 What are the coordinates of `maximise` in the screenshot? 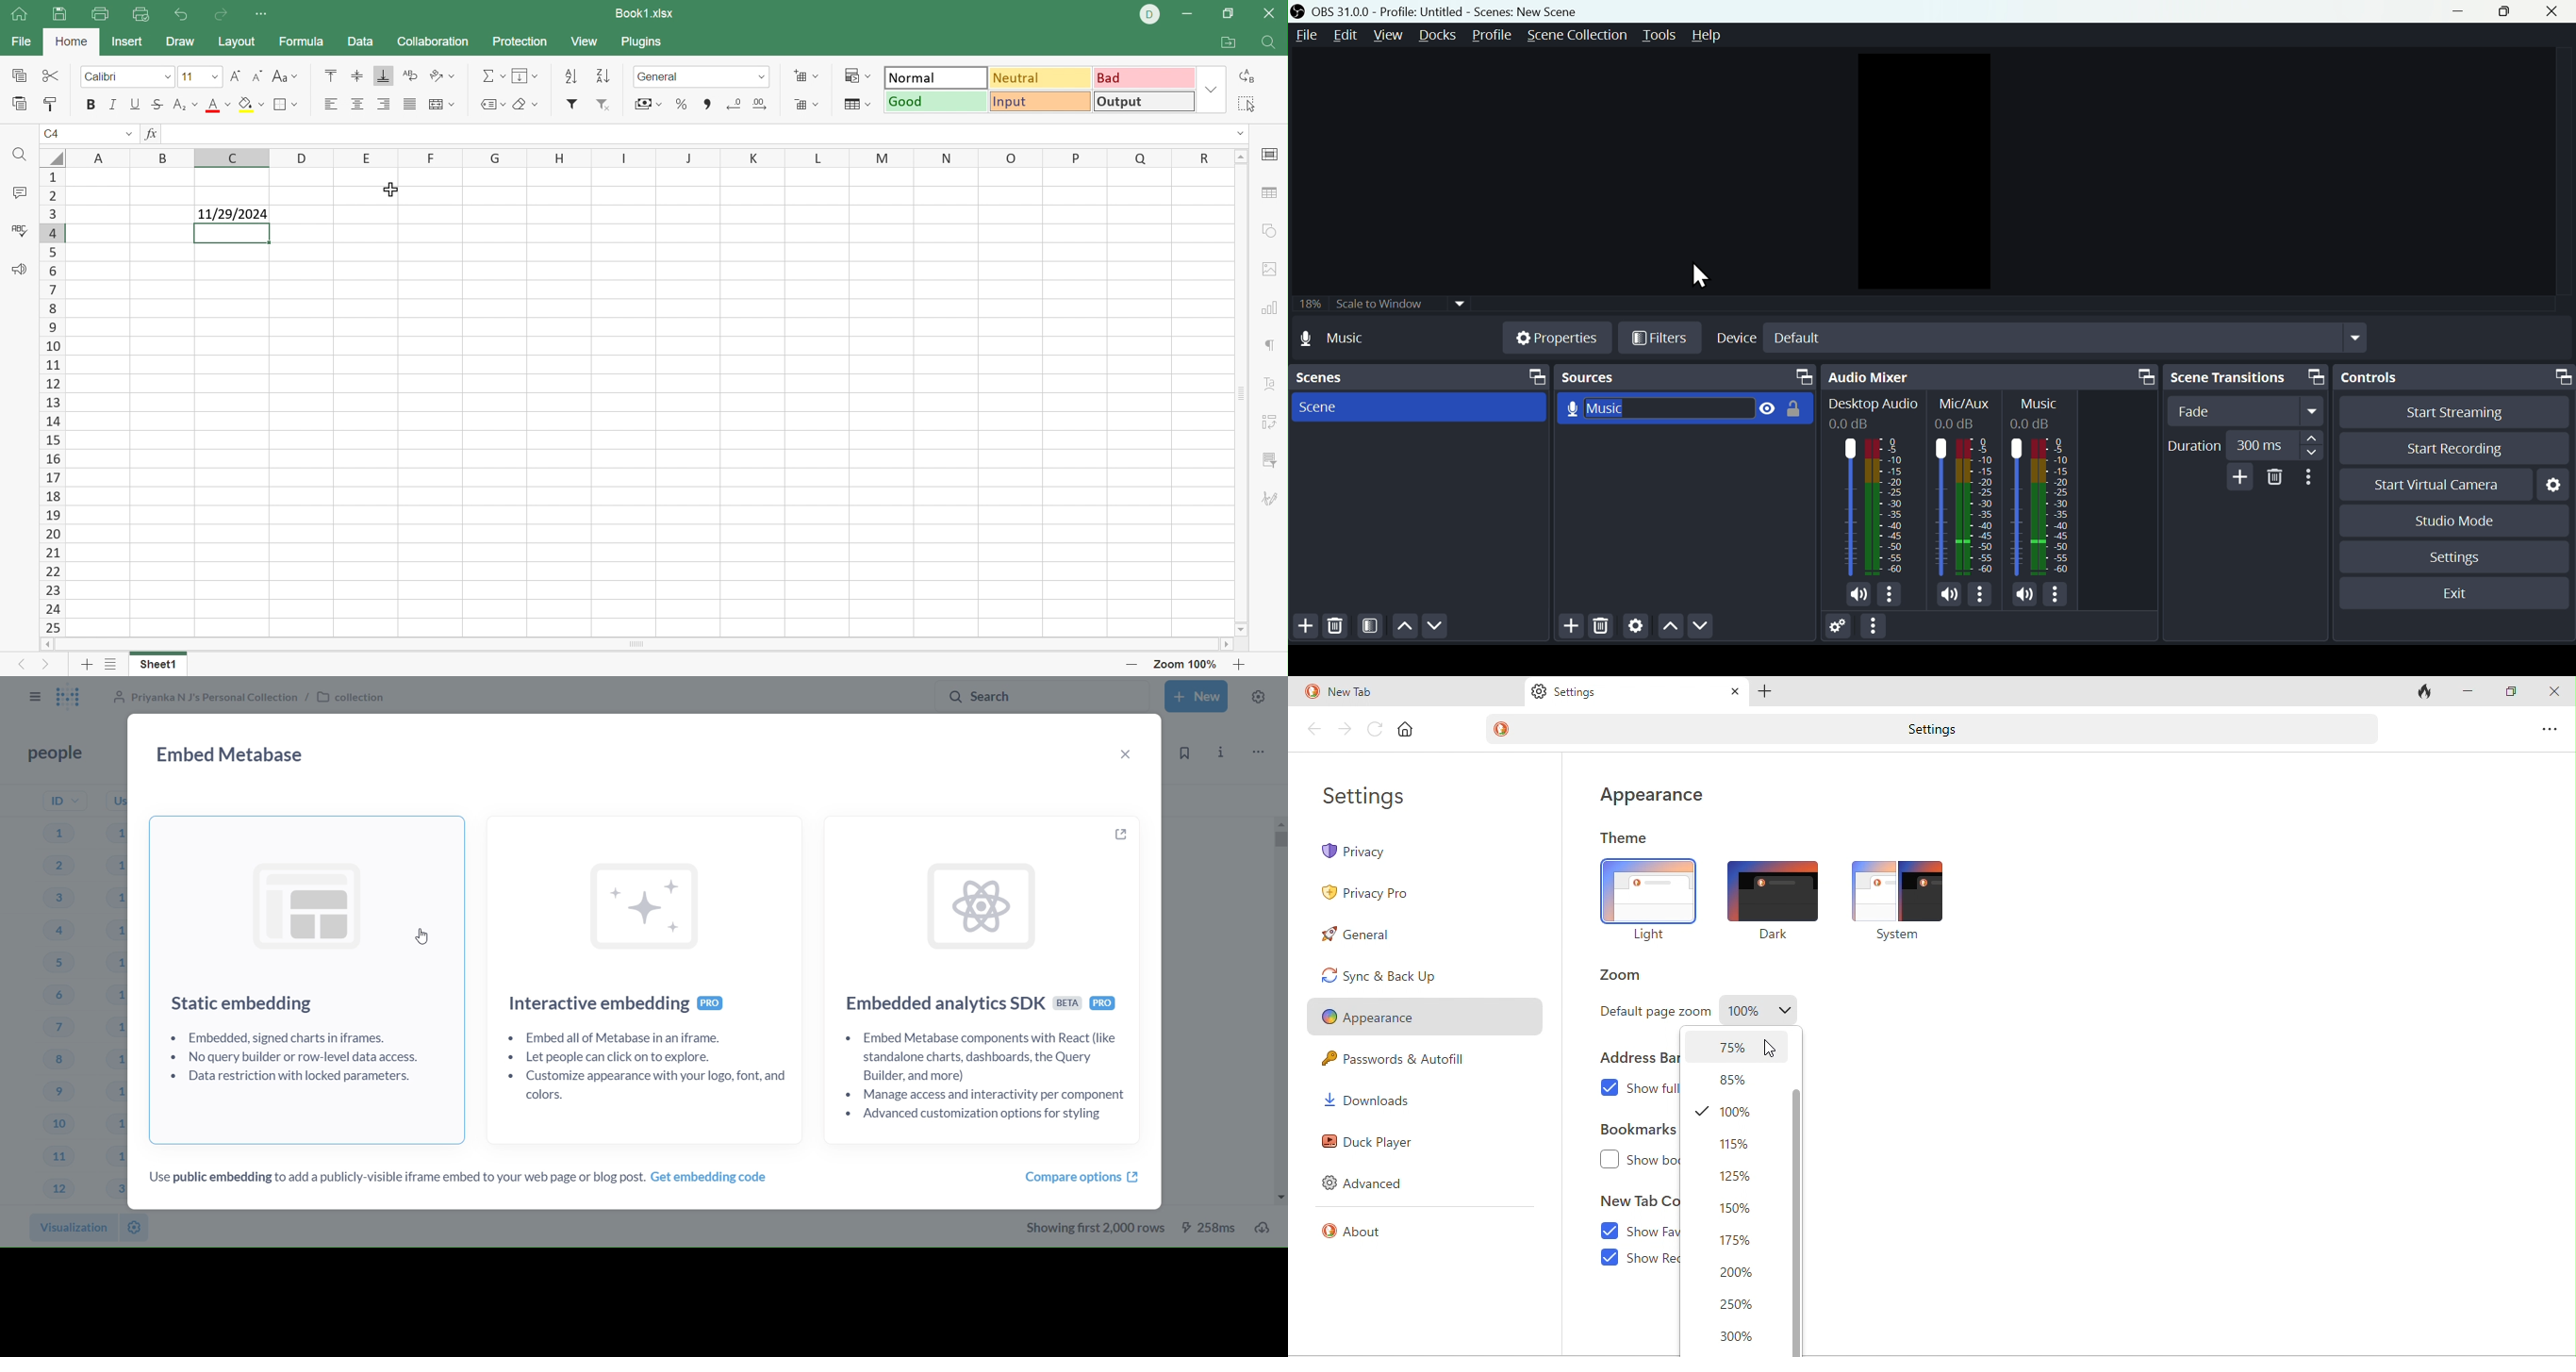 It's located at (2507, 11).